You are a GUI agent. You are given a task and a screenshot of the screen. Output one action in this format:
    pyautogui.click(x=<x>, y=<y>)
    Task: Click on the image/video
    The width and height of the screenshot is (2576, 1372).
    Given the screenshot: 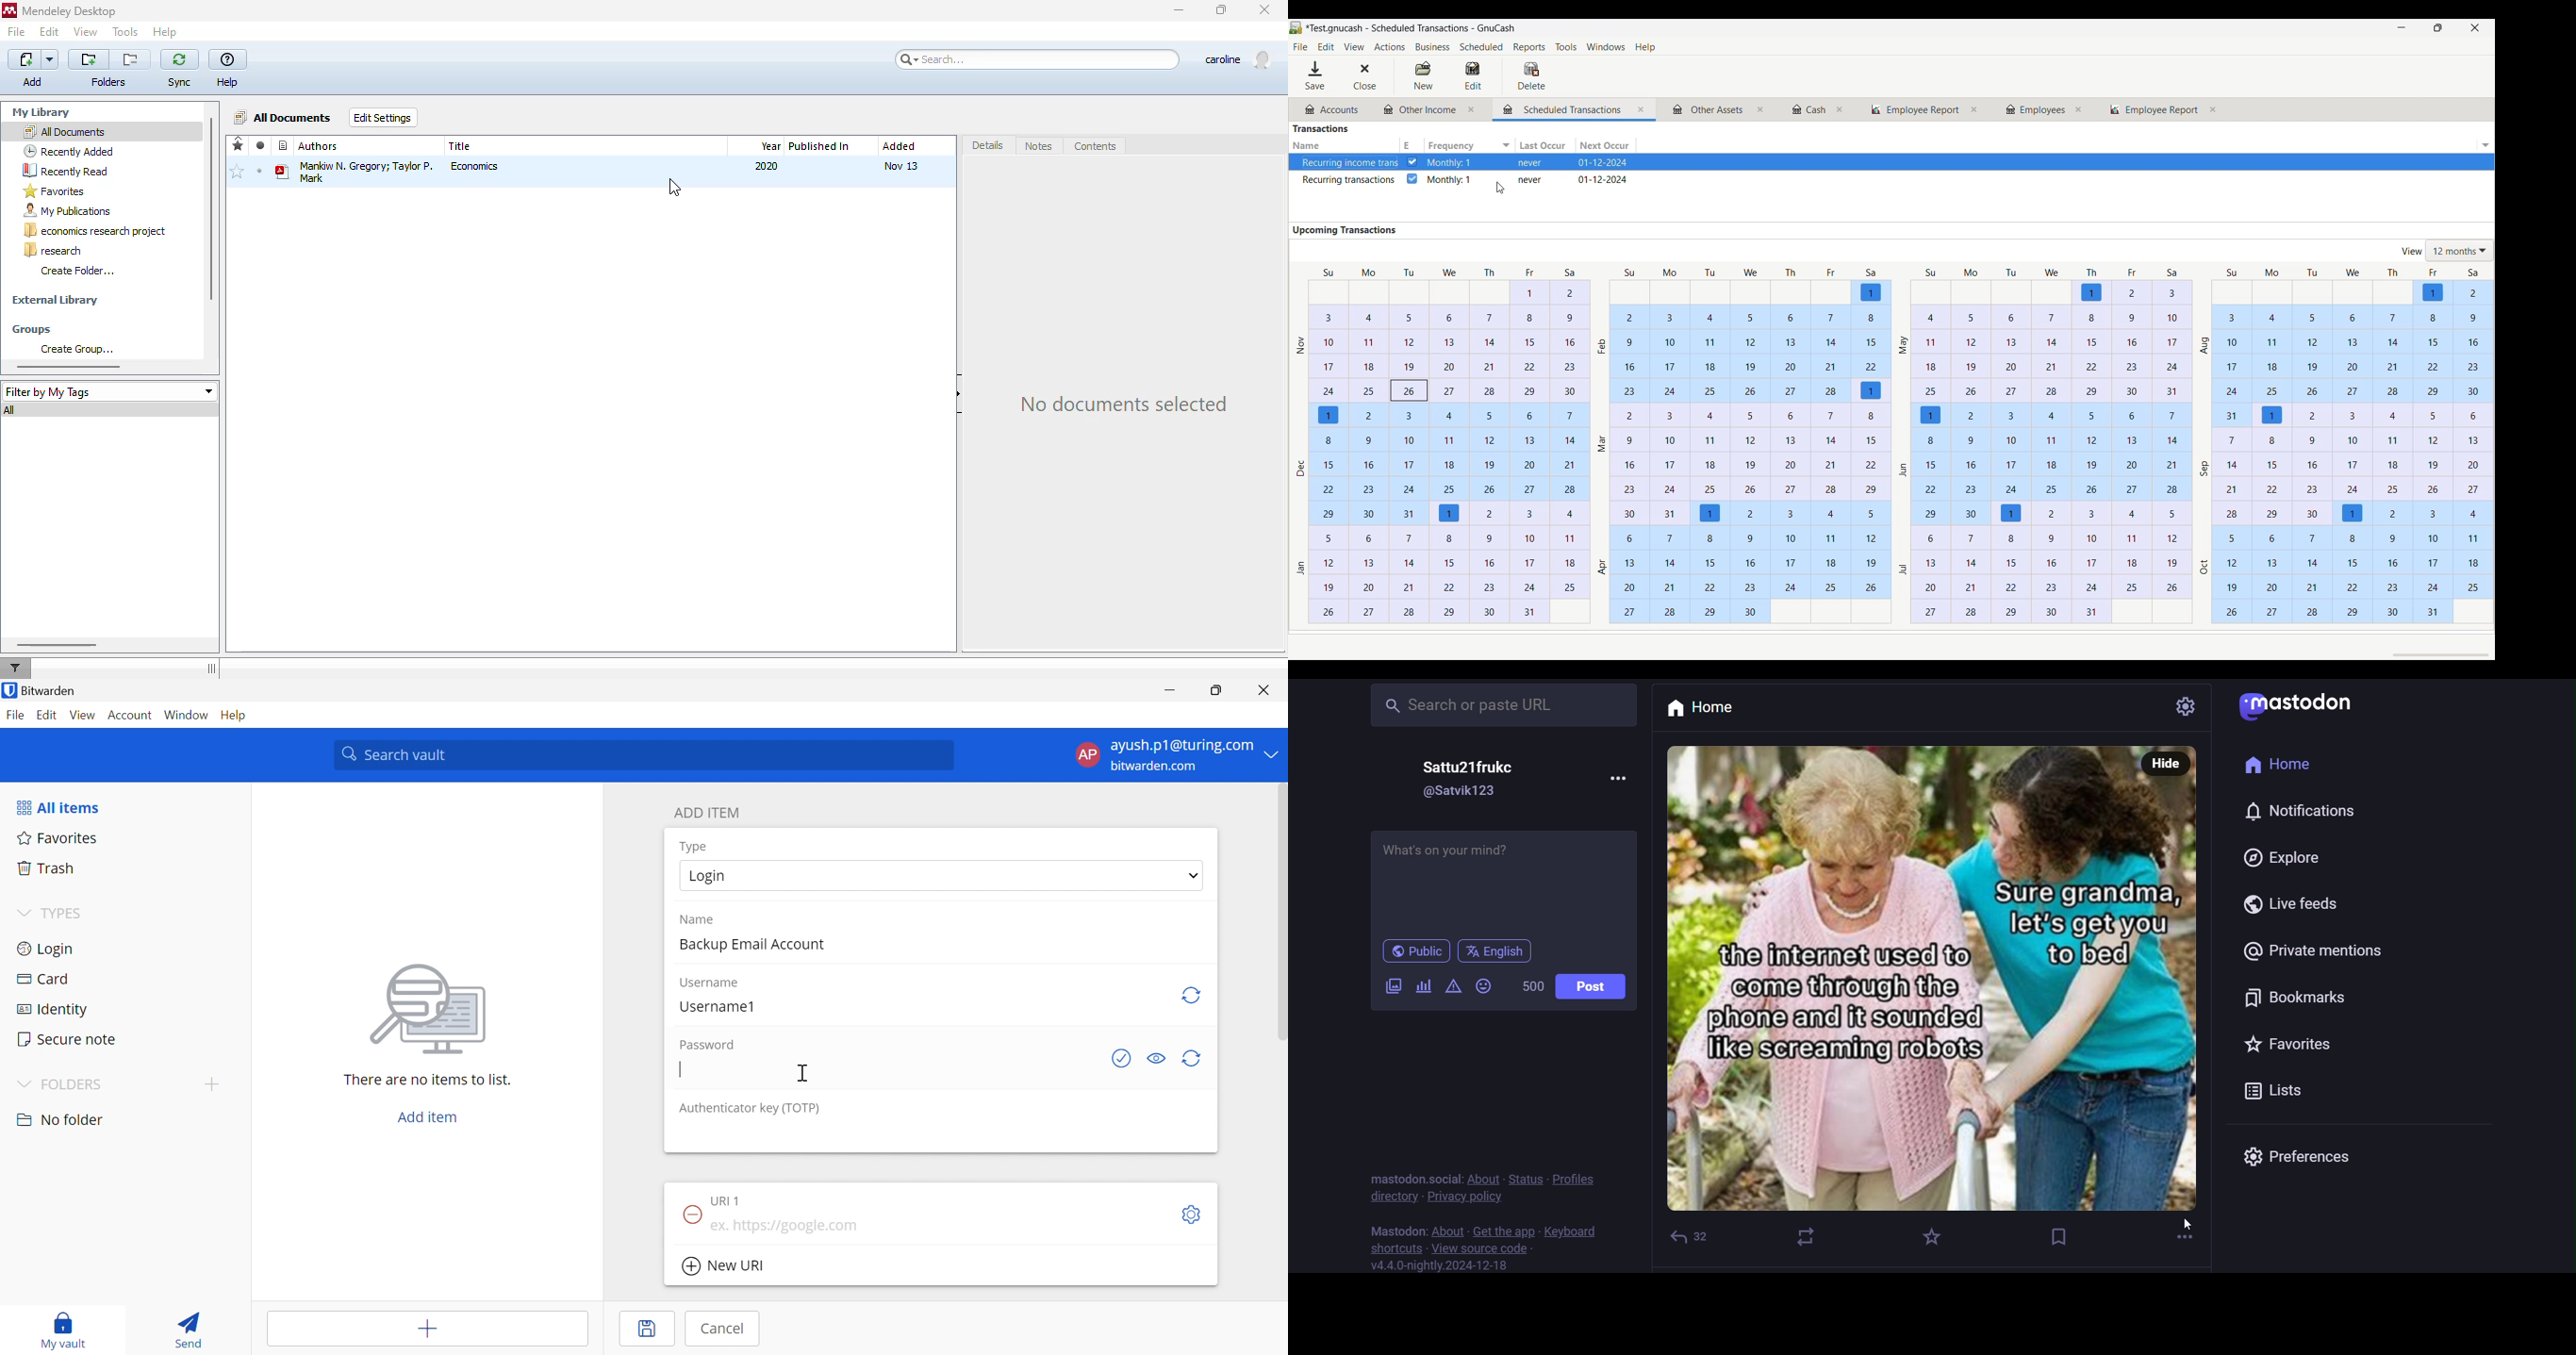 What is the action you would take?
    pyautogui.click(x=1389, y=985)
    